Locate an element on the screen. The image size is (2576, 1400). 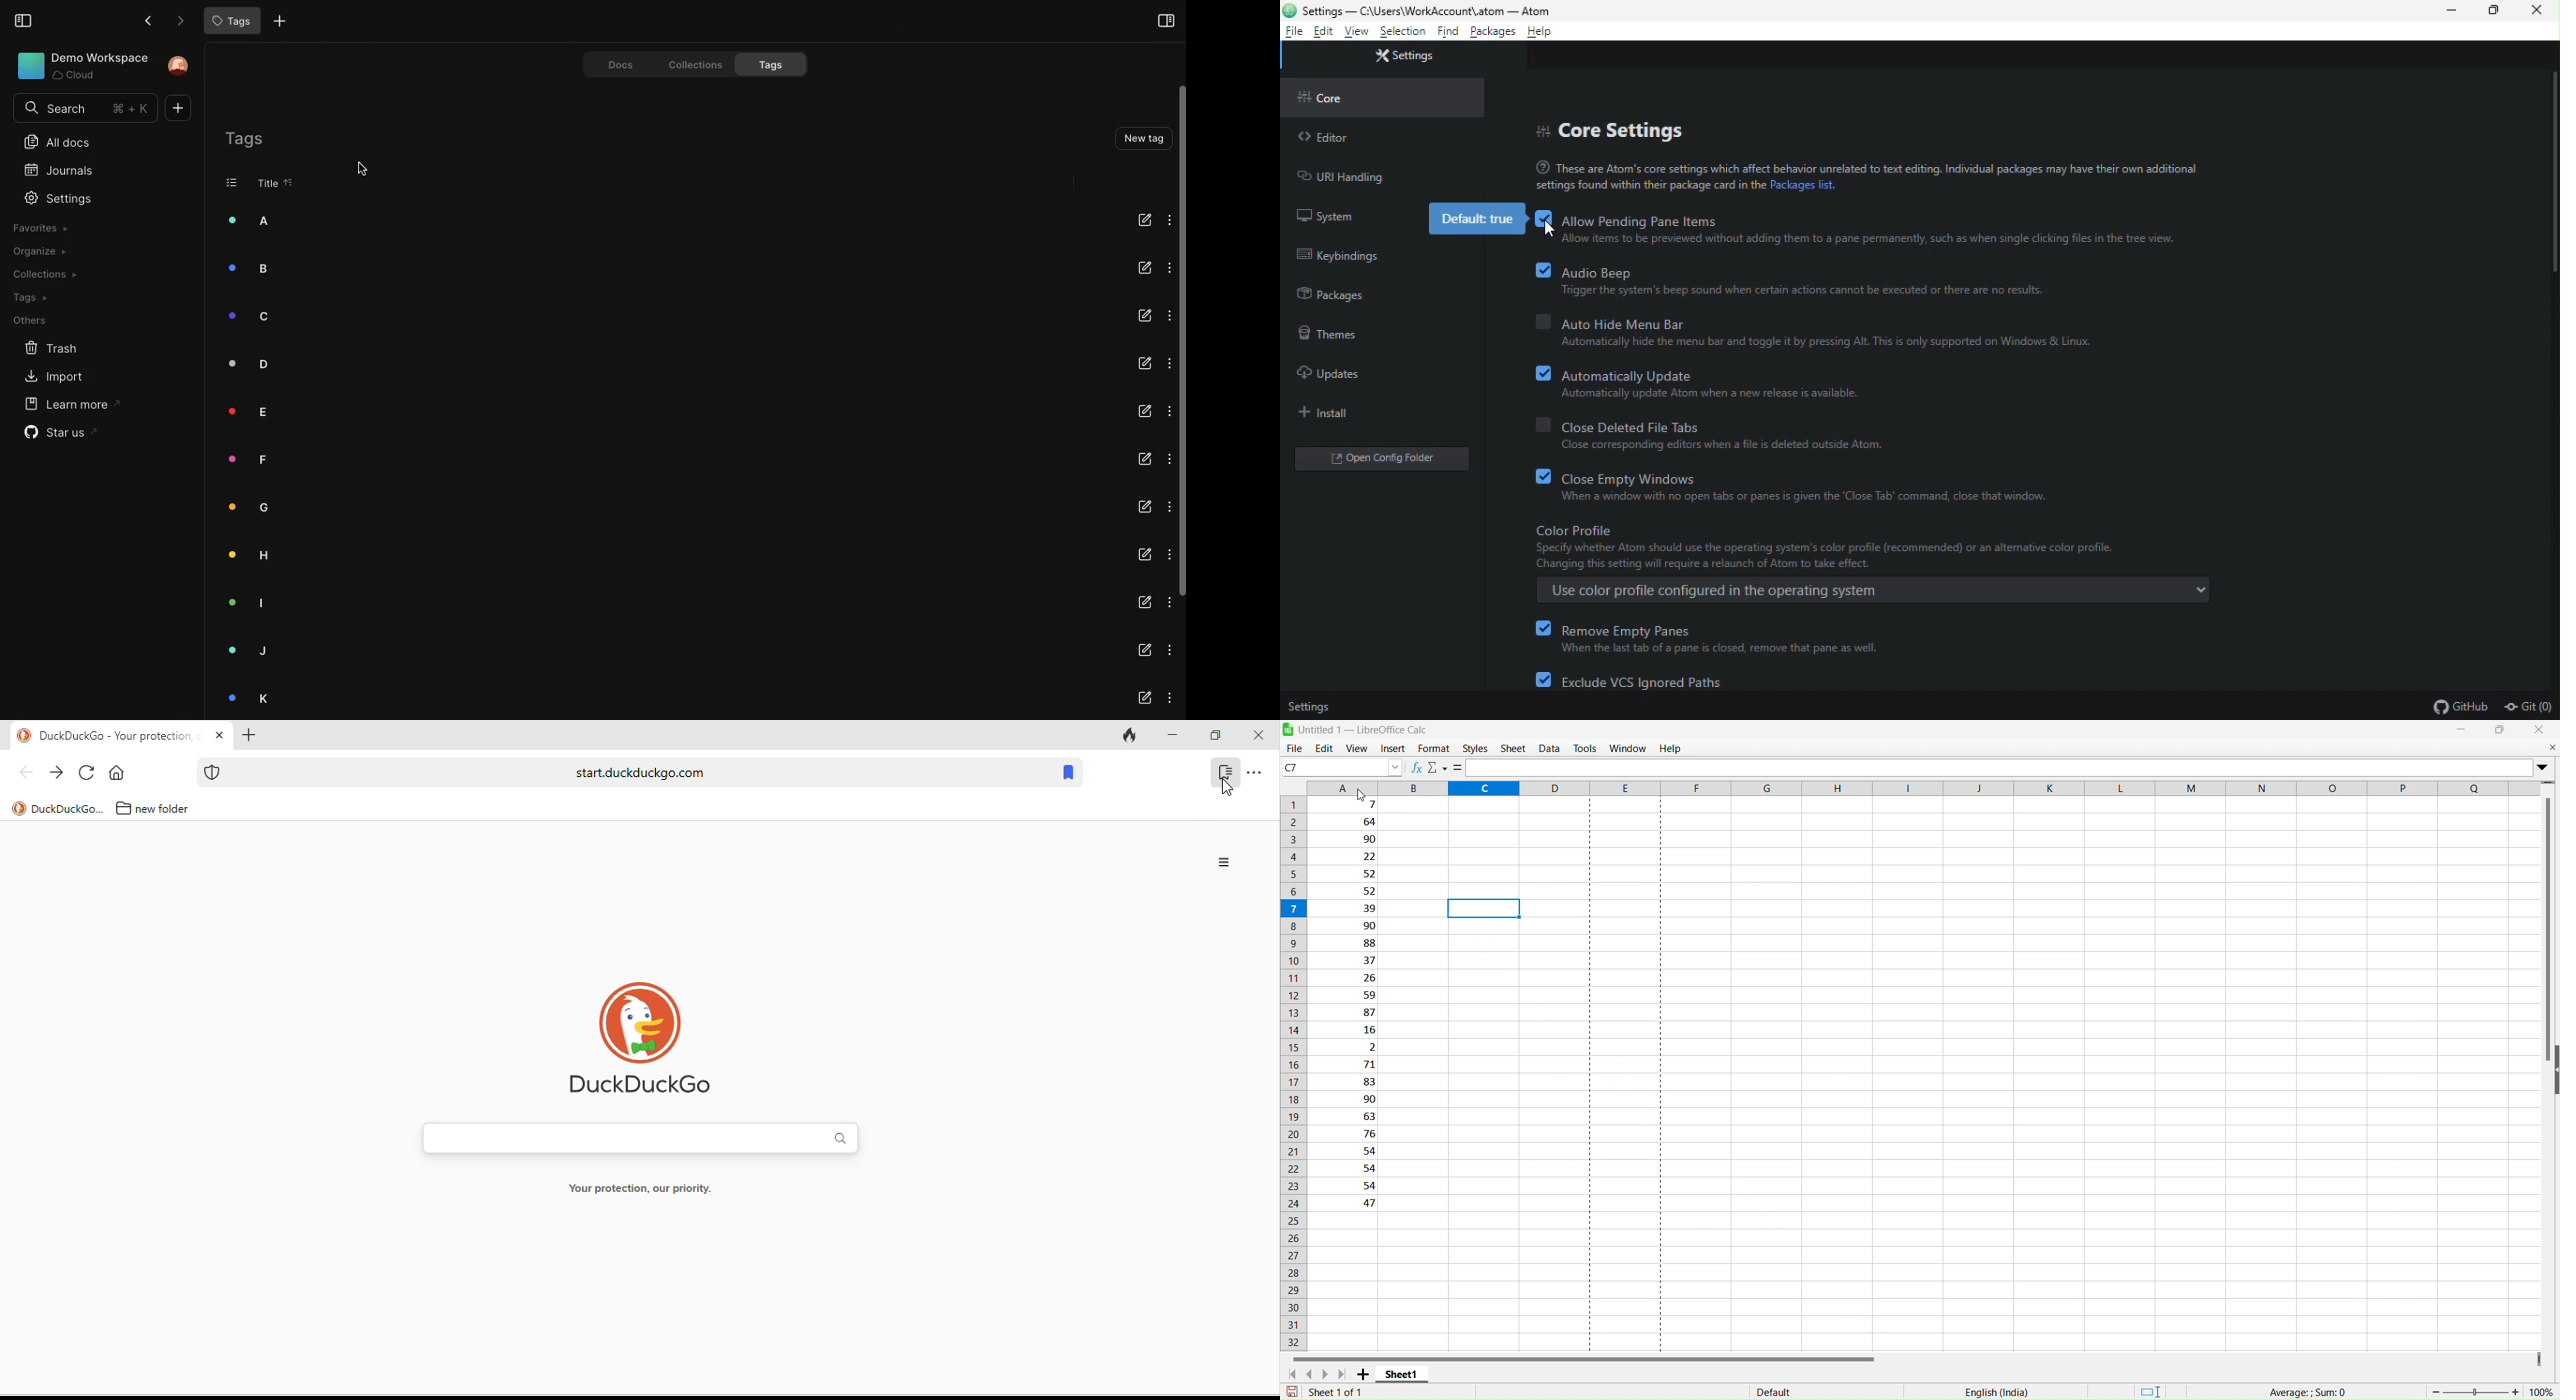
Forward is located at coordinates (175, 21).